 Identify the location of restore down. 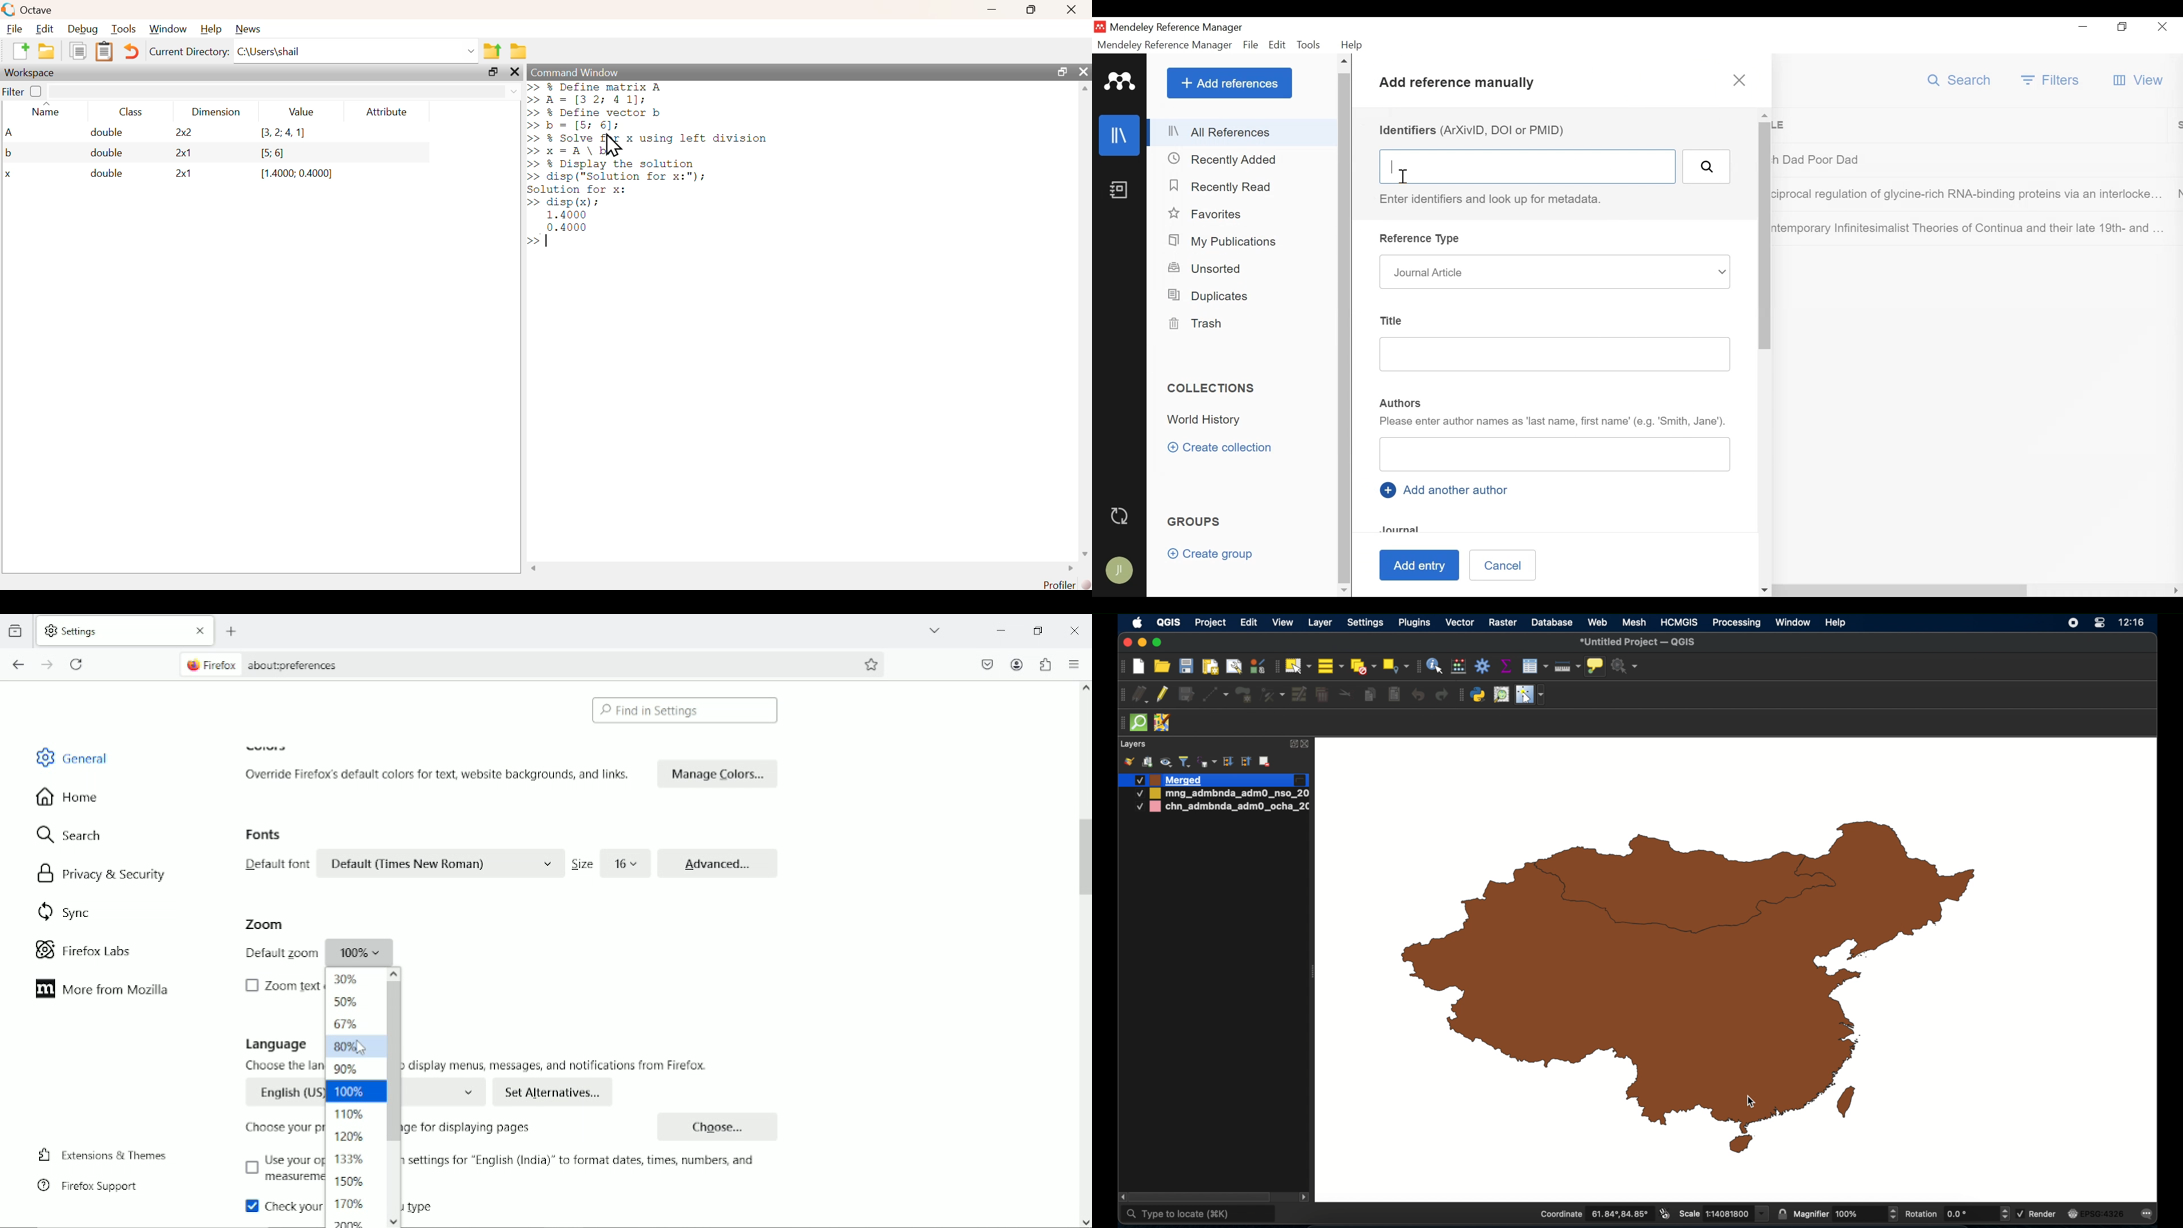
(1039, 630).